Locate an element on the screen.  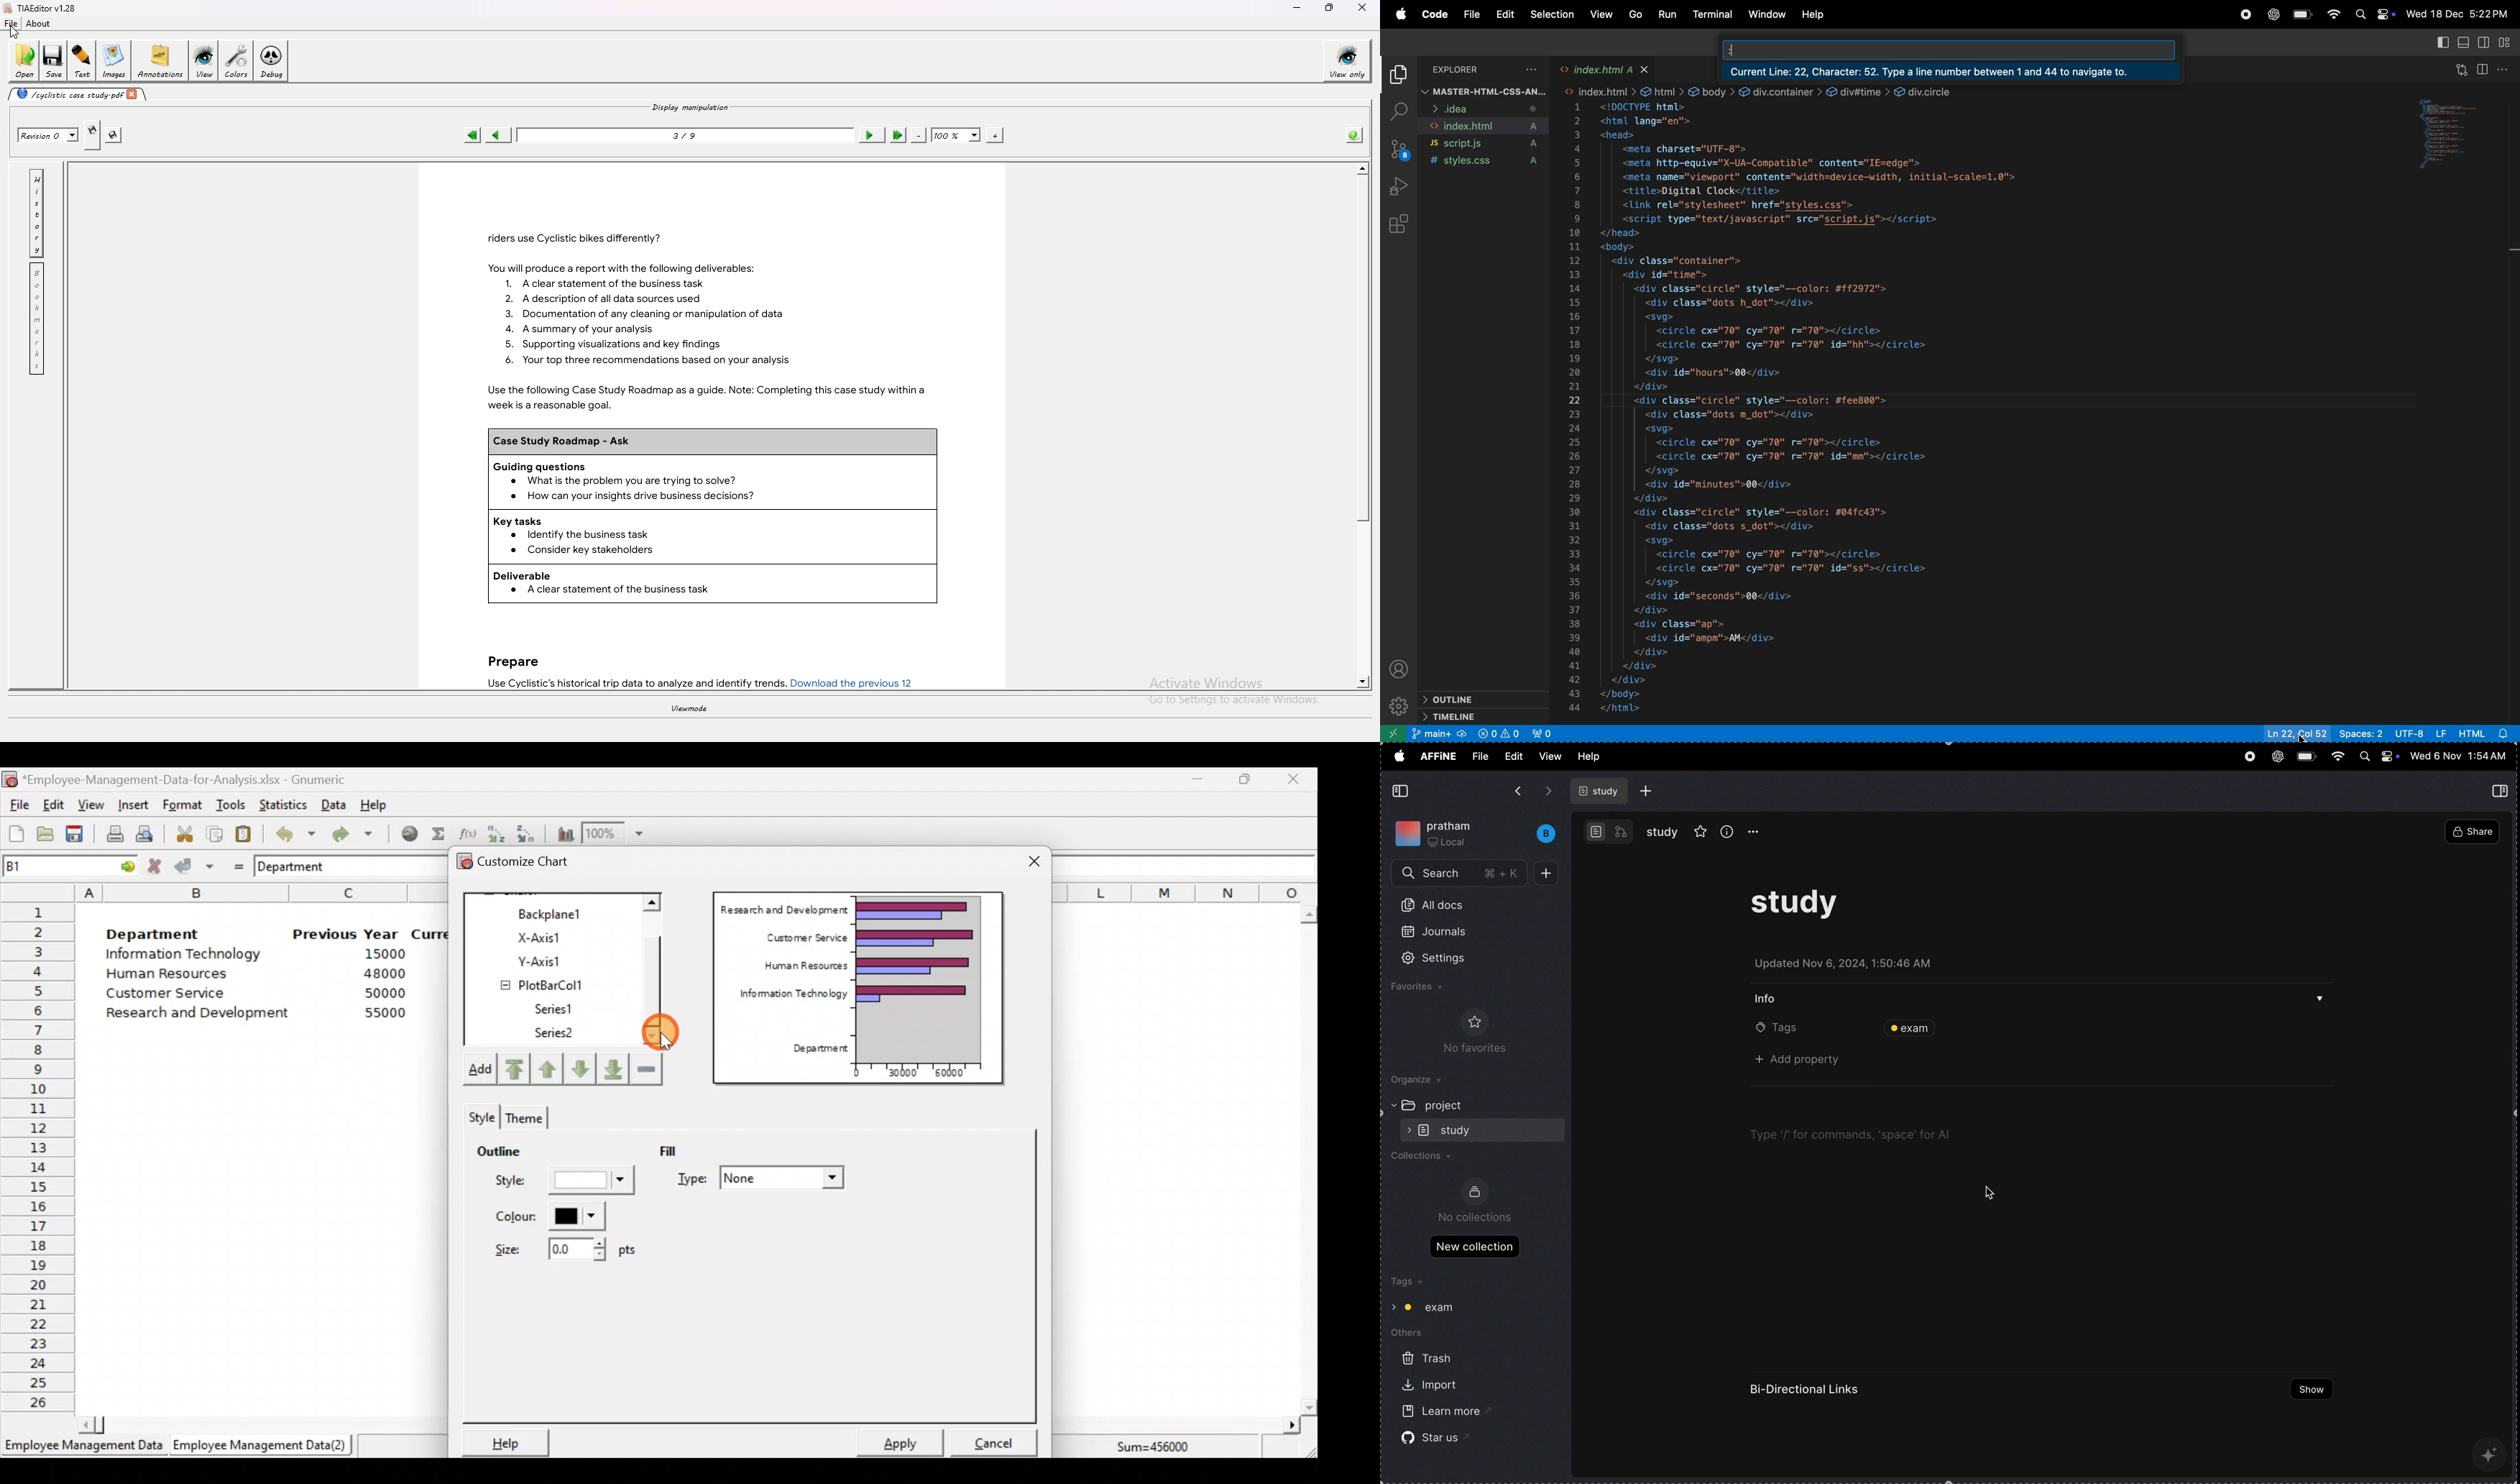
Outline is located at coordinates (499, 1149).